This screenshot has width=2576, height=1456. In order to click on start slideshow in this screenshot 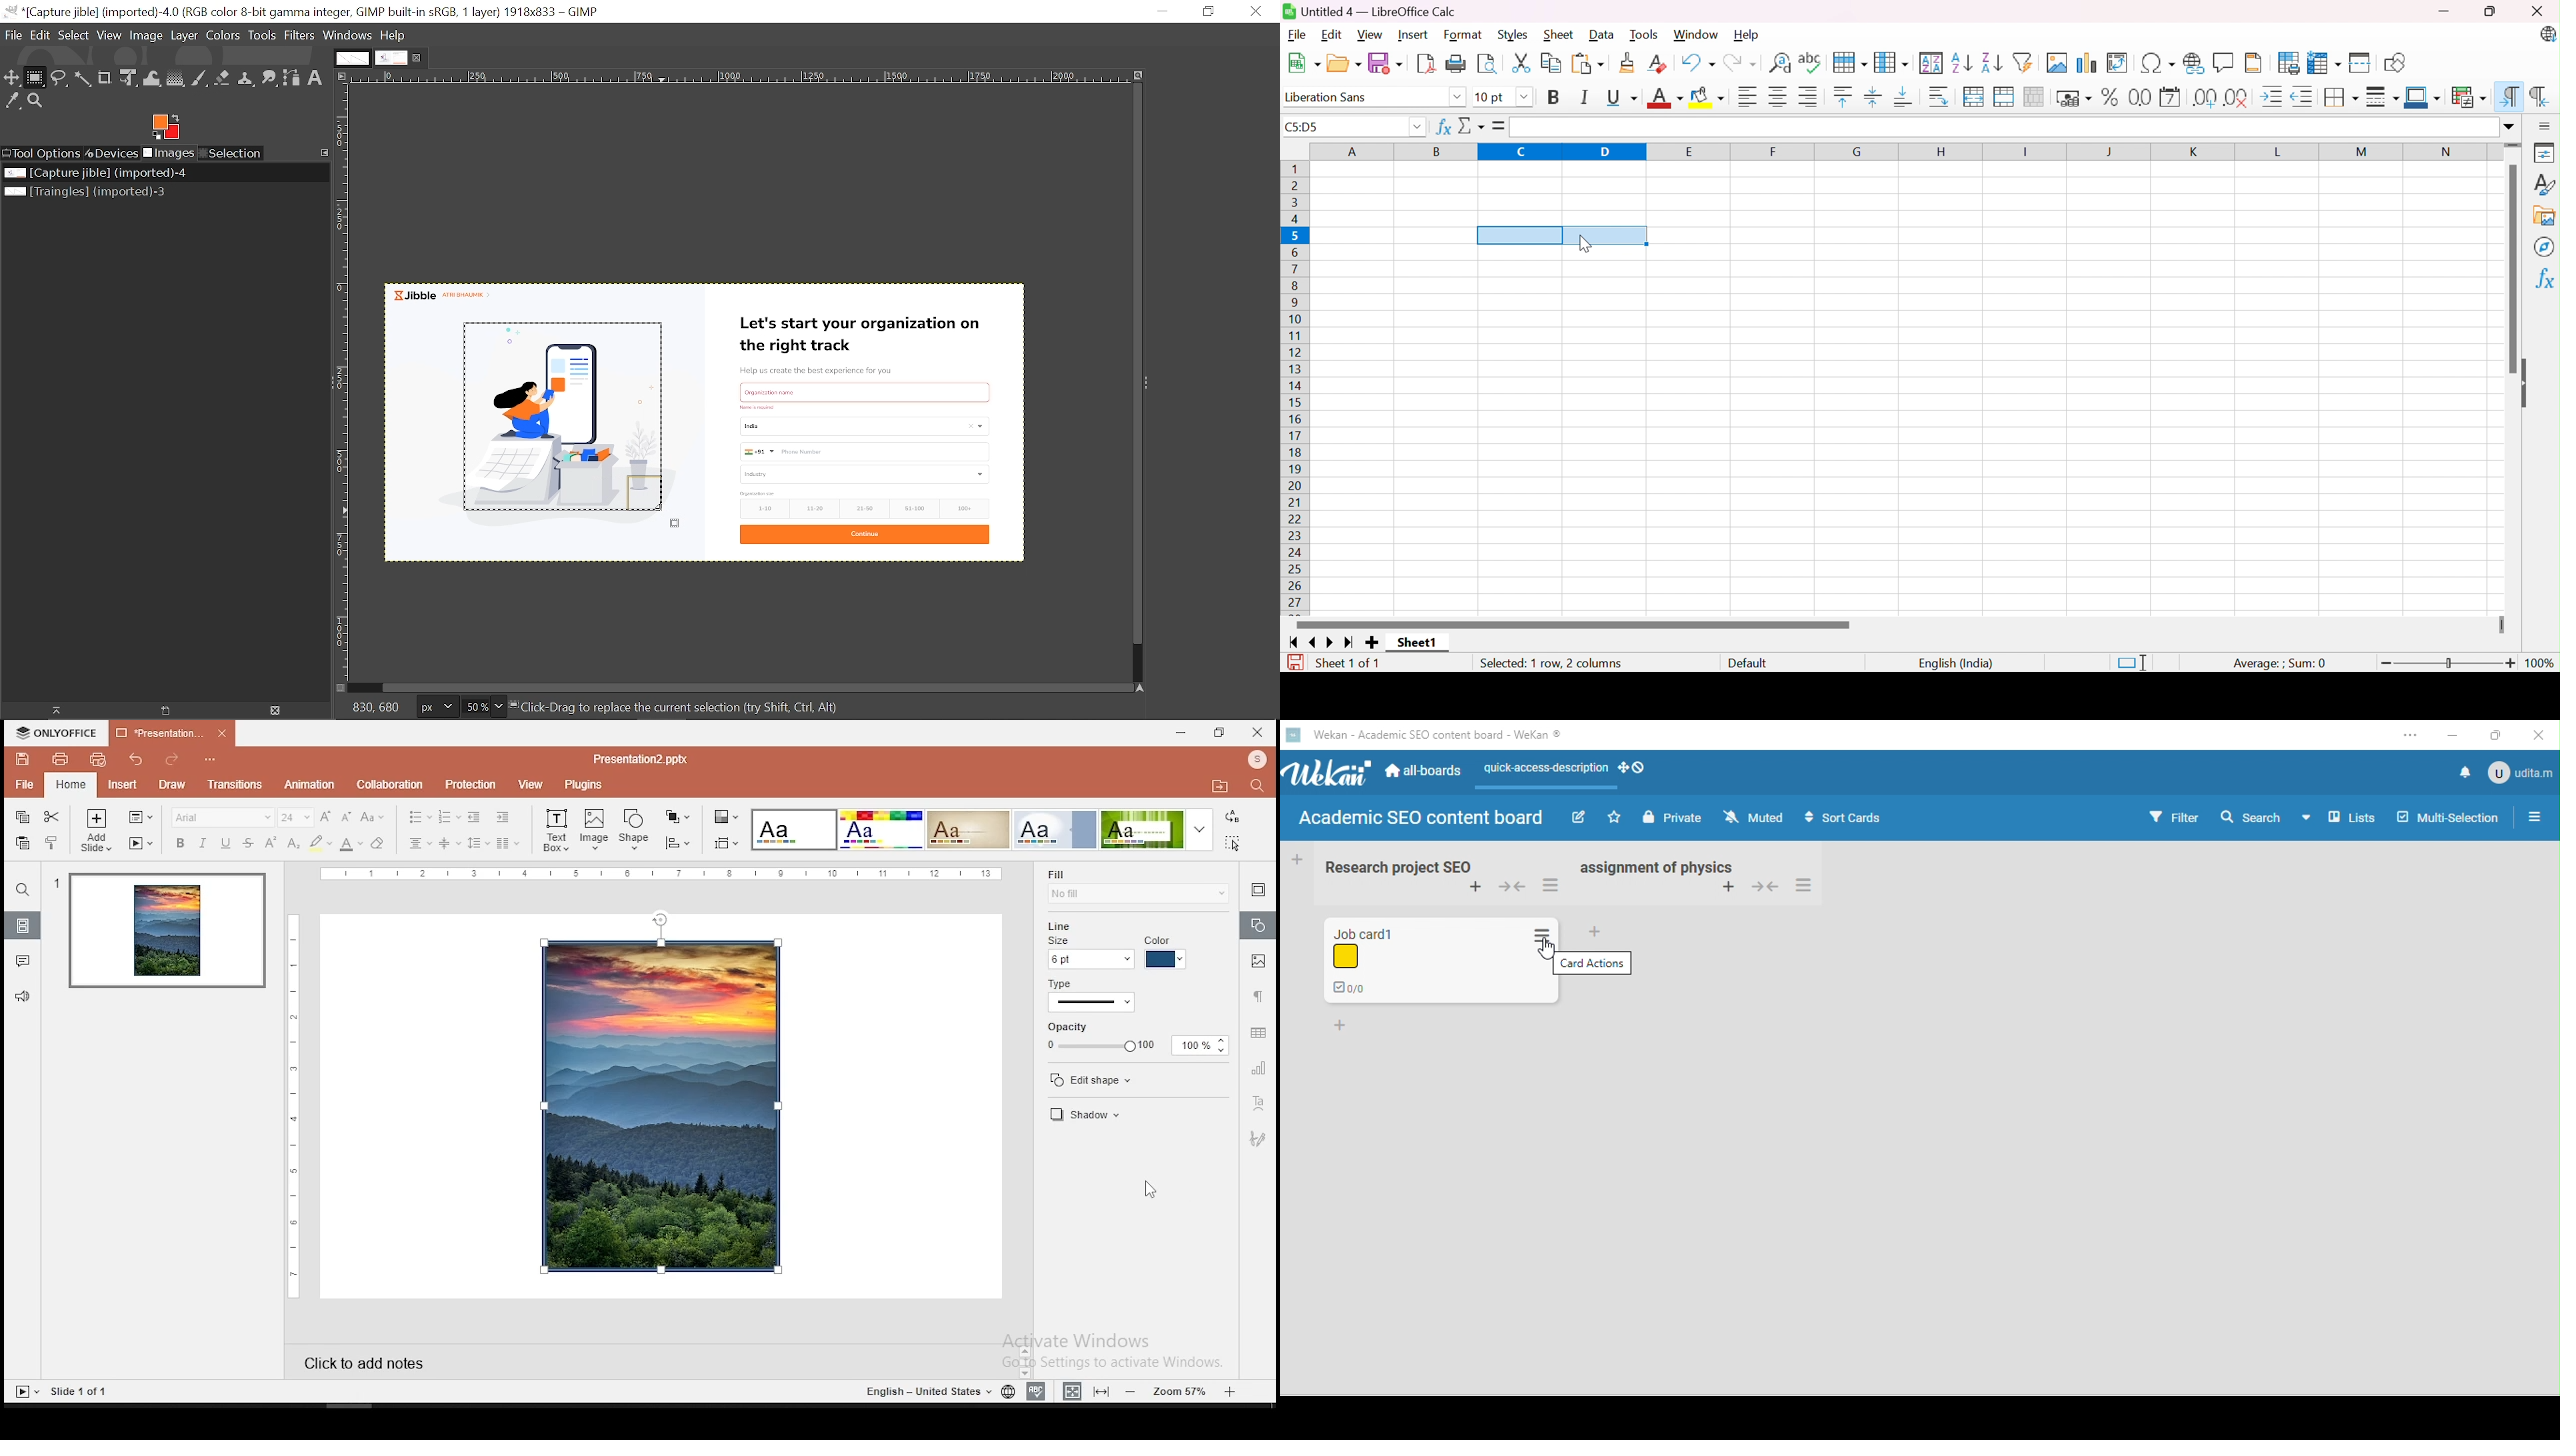, I will do `click(26, 1393)`.